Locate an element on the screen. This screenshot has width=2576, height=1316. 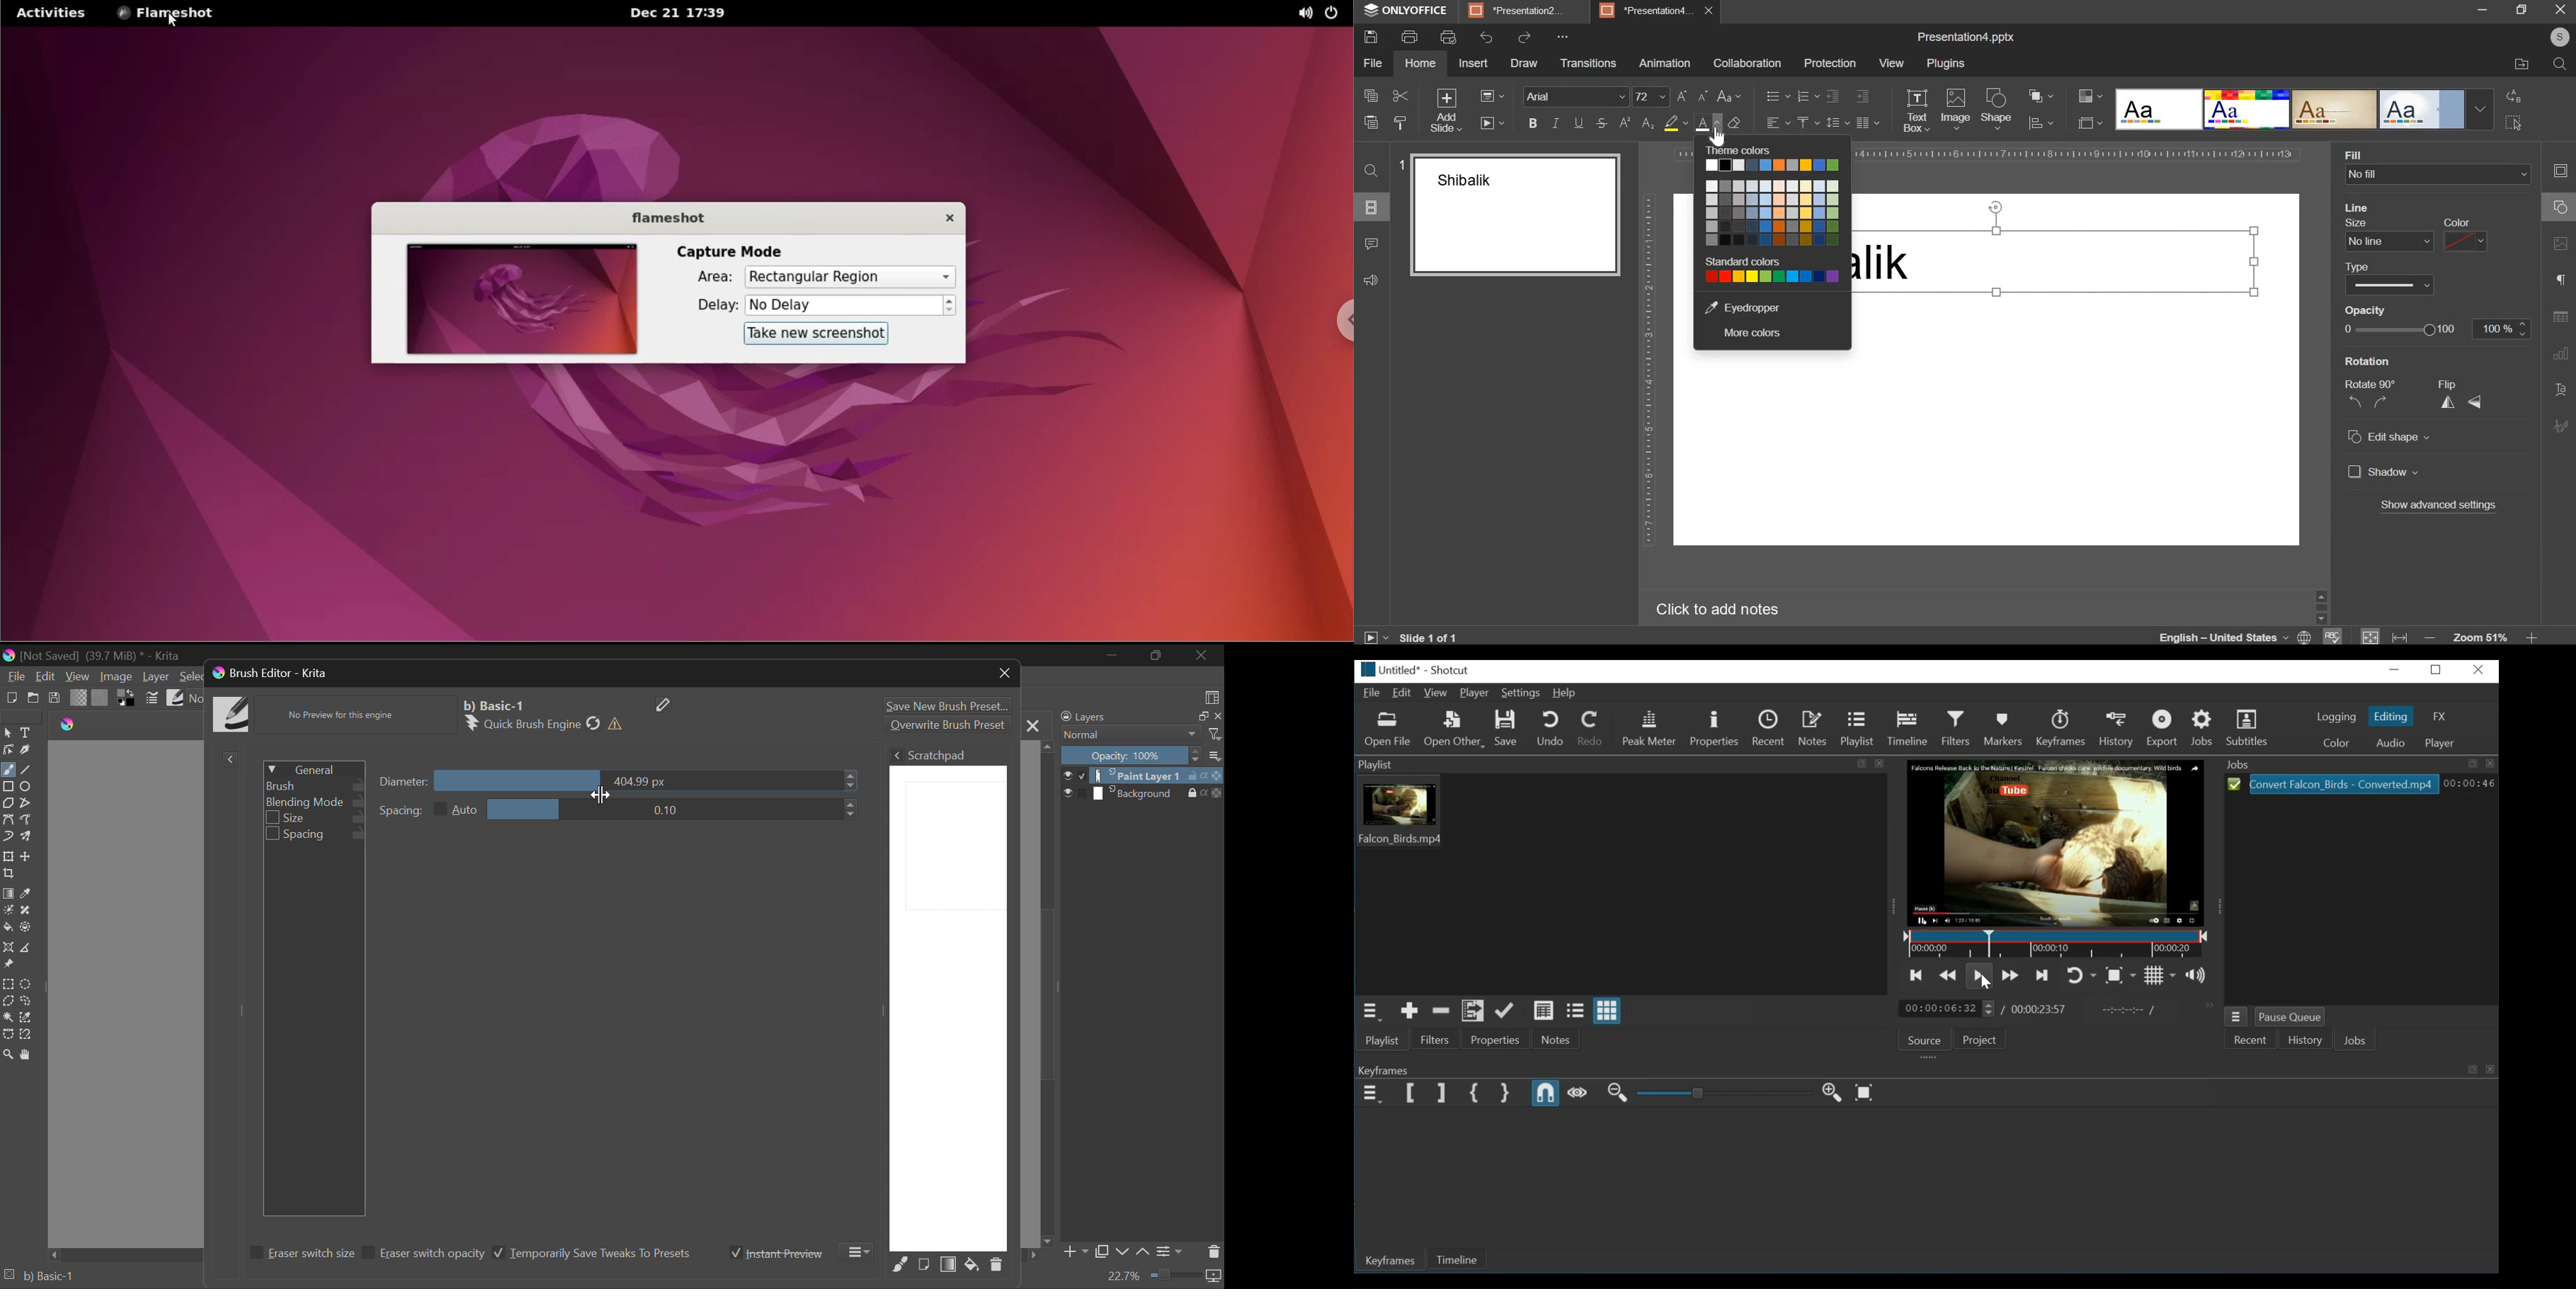
change color themes is located at coordinates (2090, 95).